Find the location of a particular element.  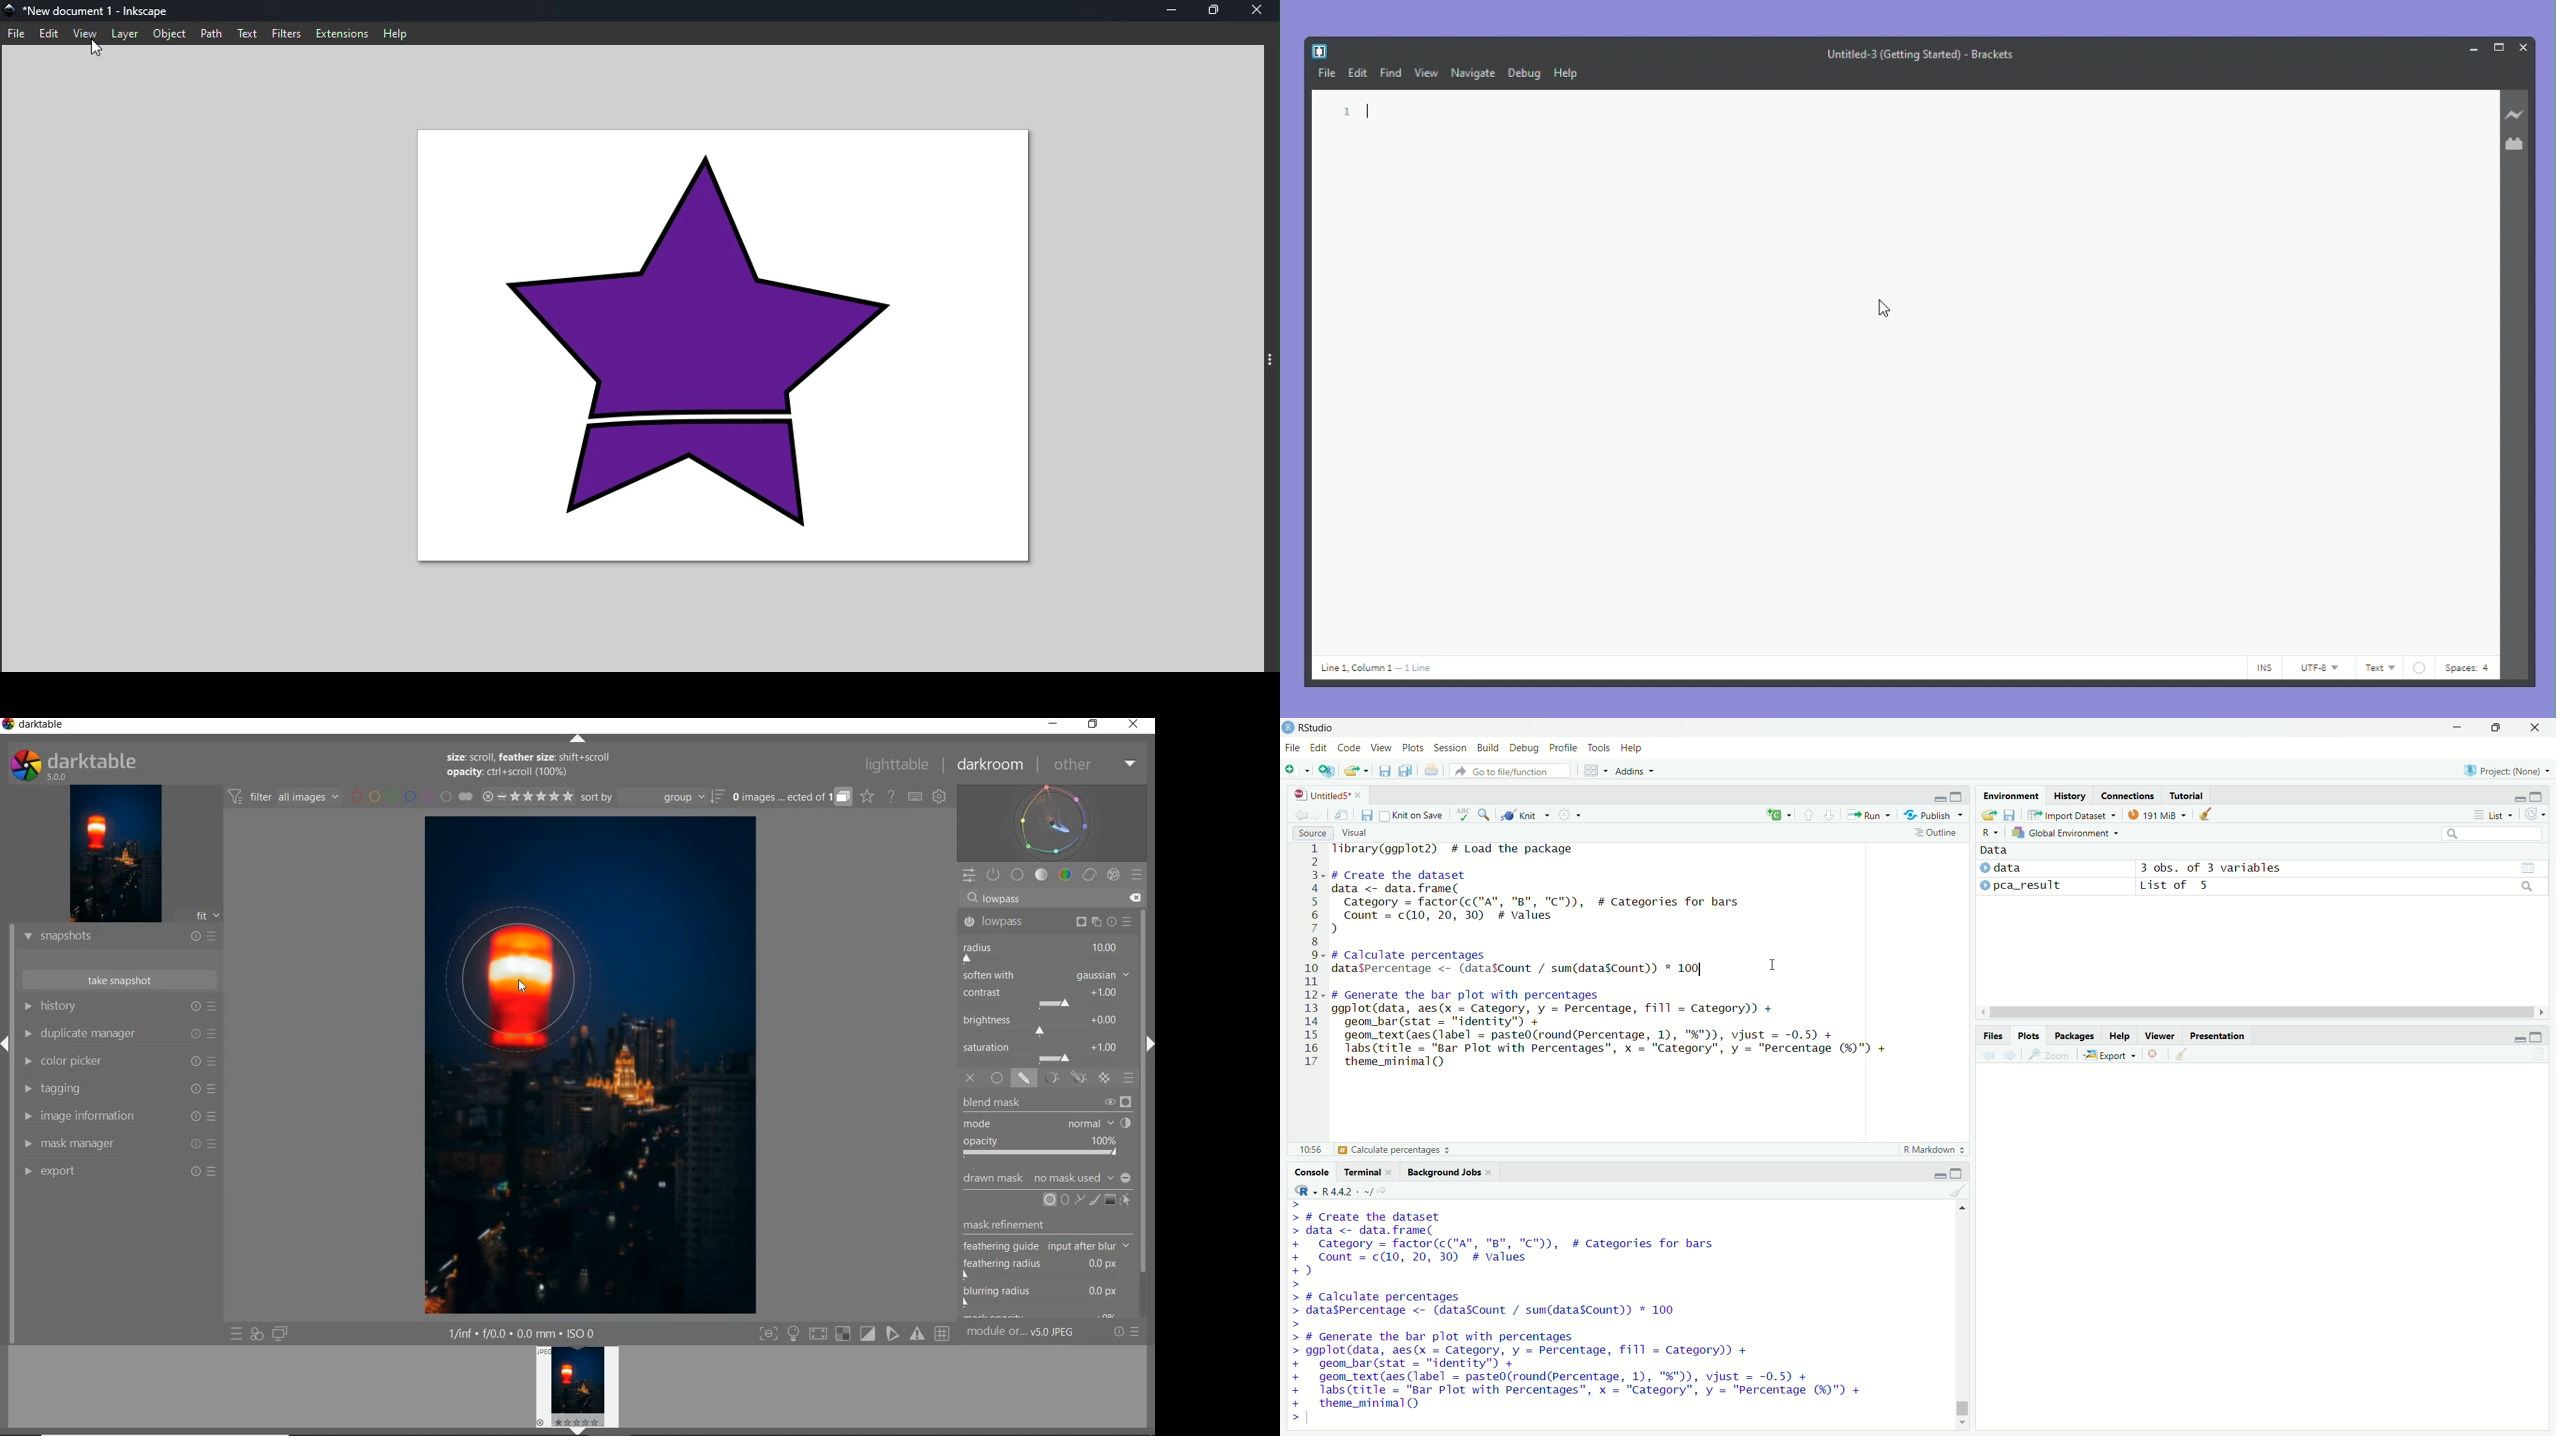

Minimize is located at coordinates (1175, 10).